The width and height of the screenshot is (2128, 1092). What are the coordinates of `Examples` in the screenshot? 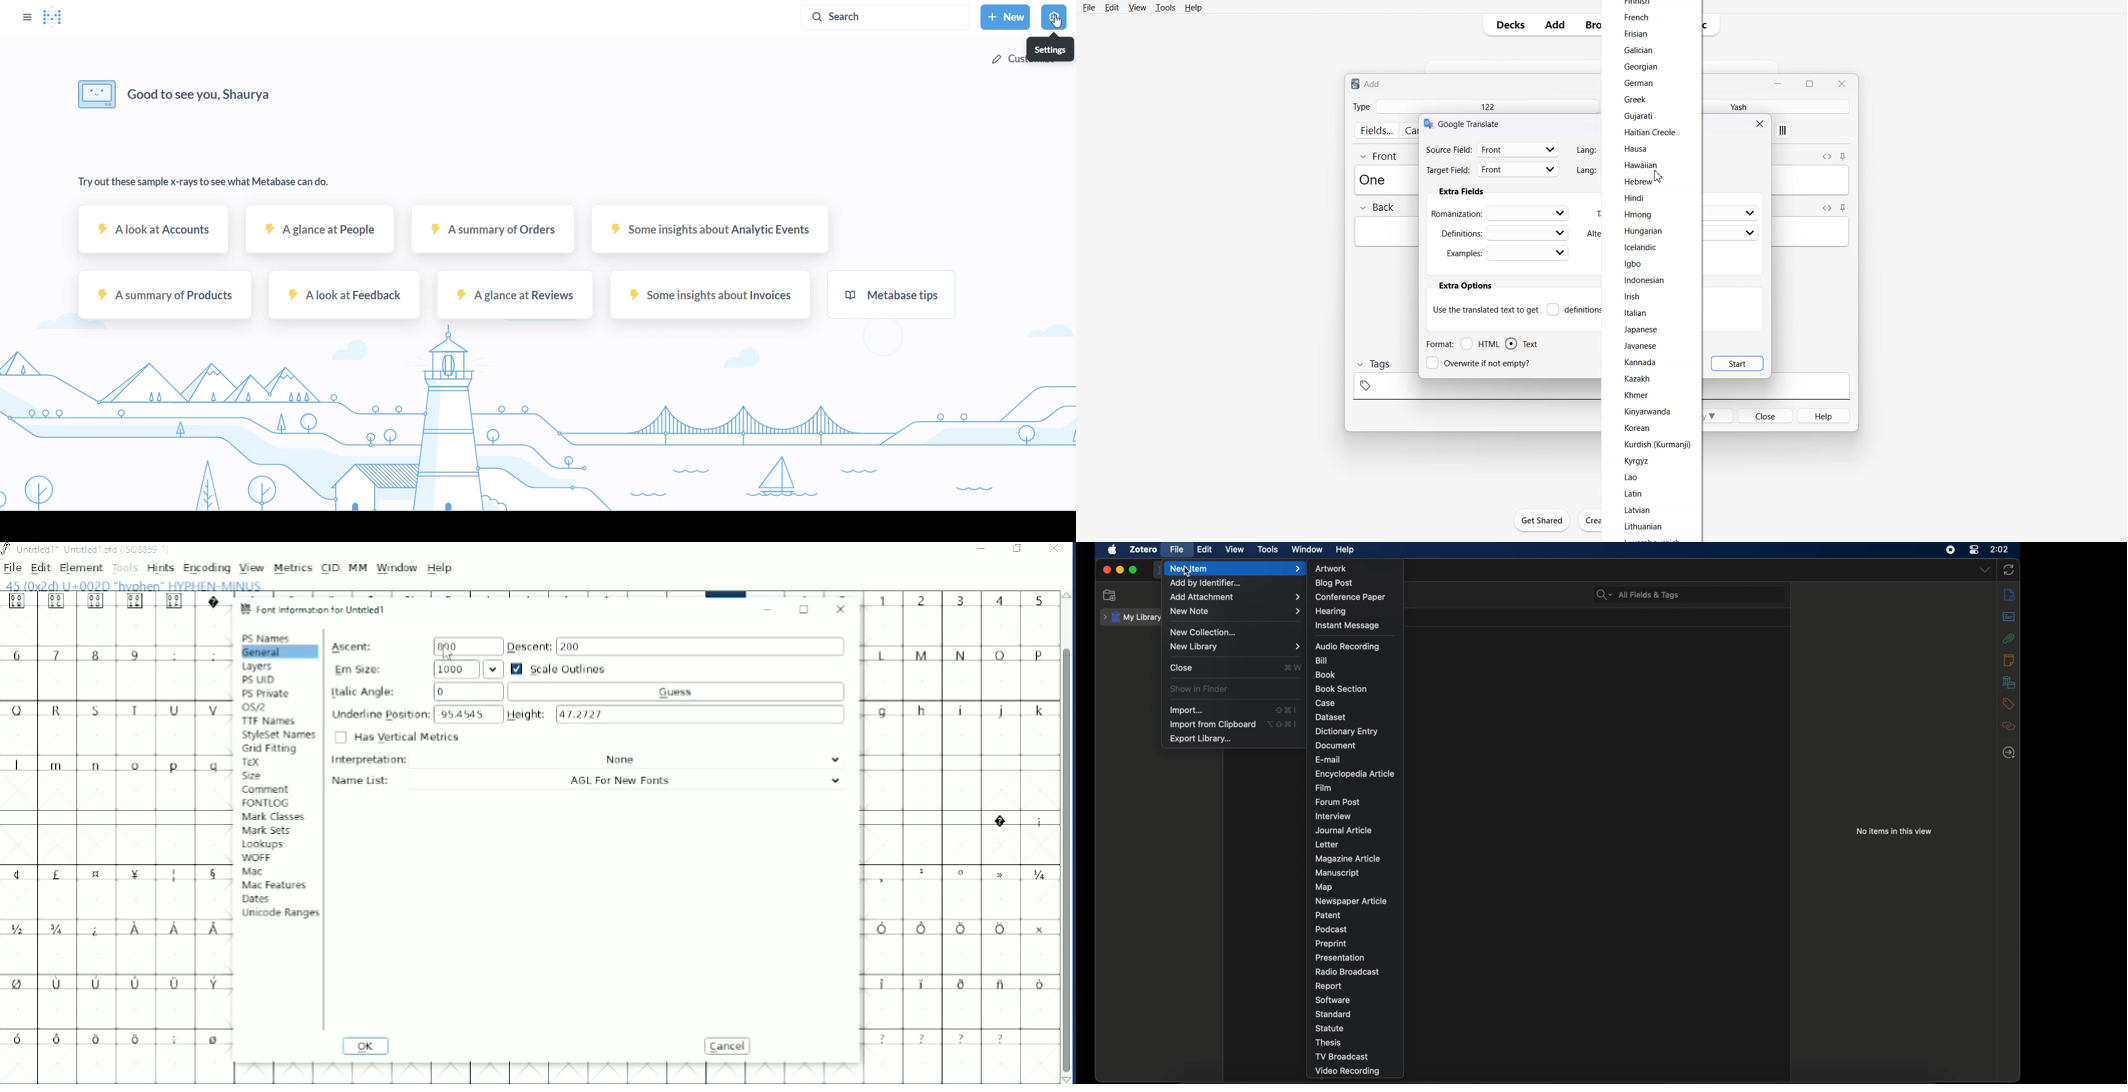 It's located at (1507, 253).